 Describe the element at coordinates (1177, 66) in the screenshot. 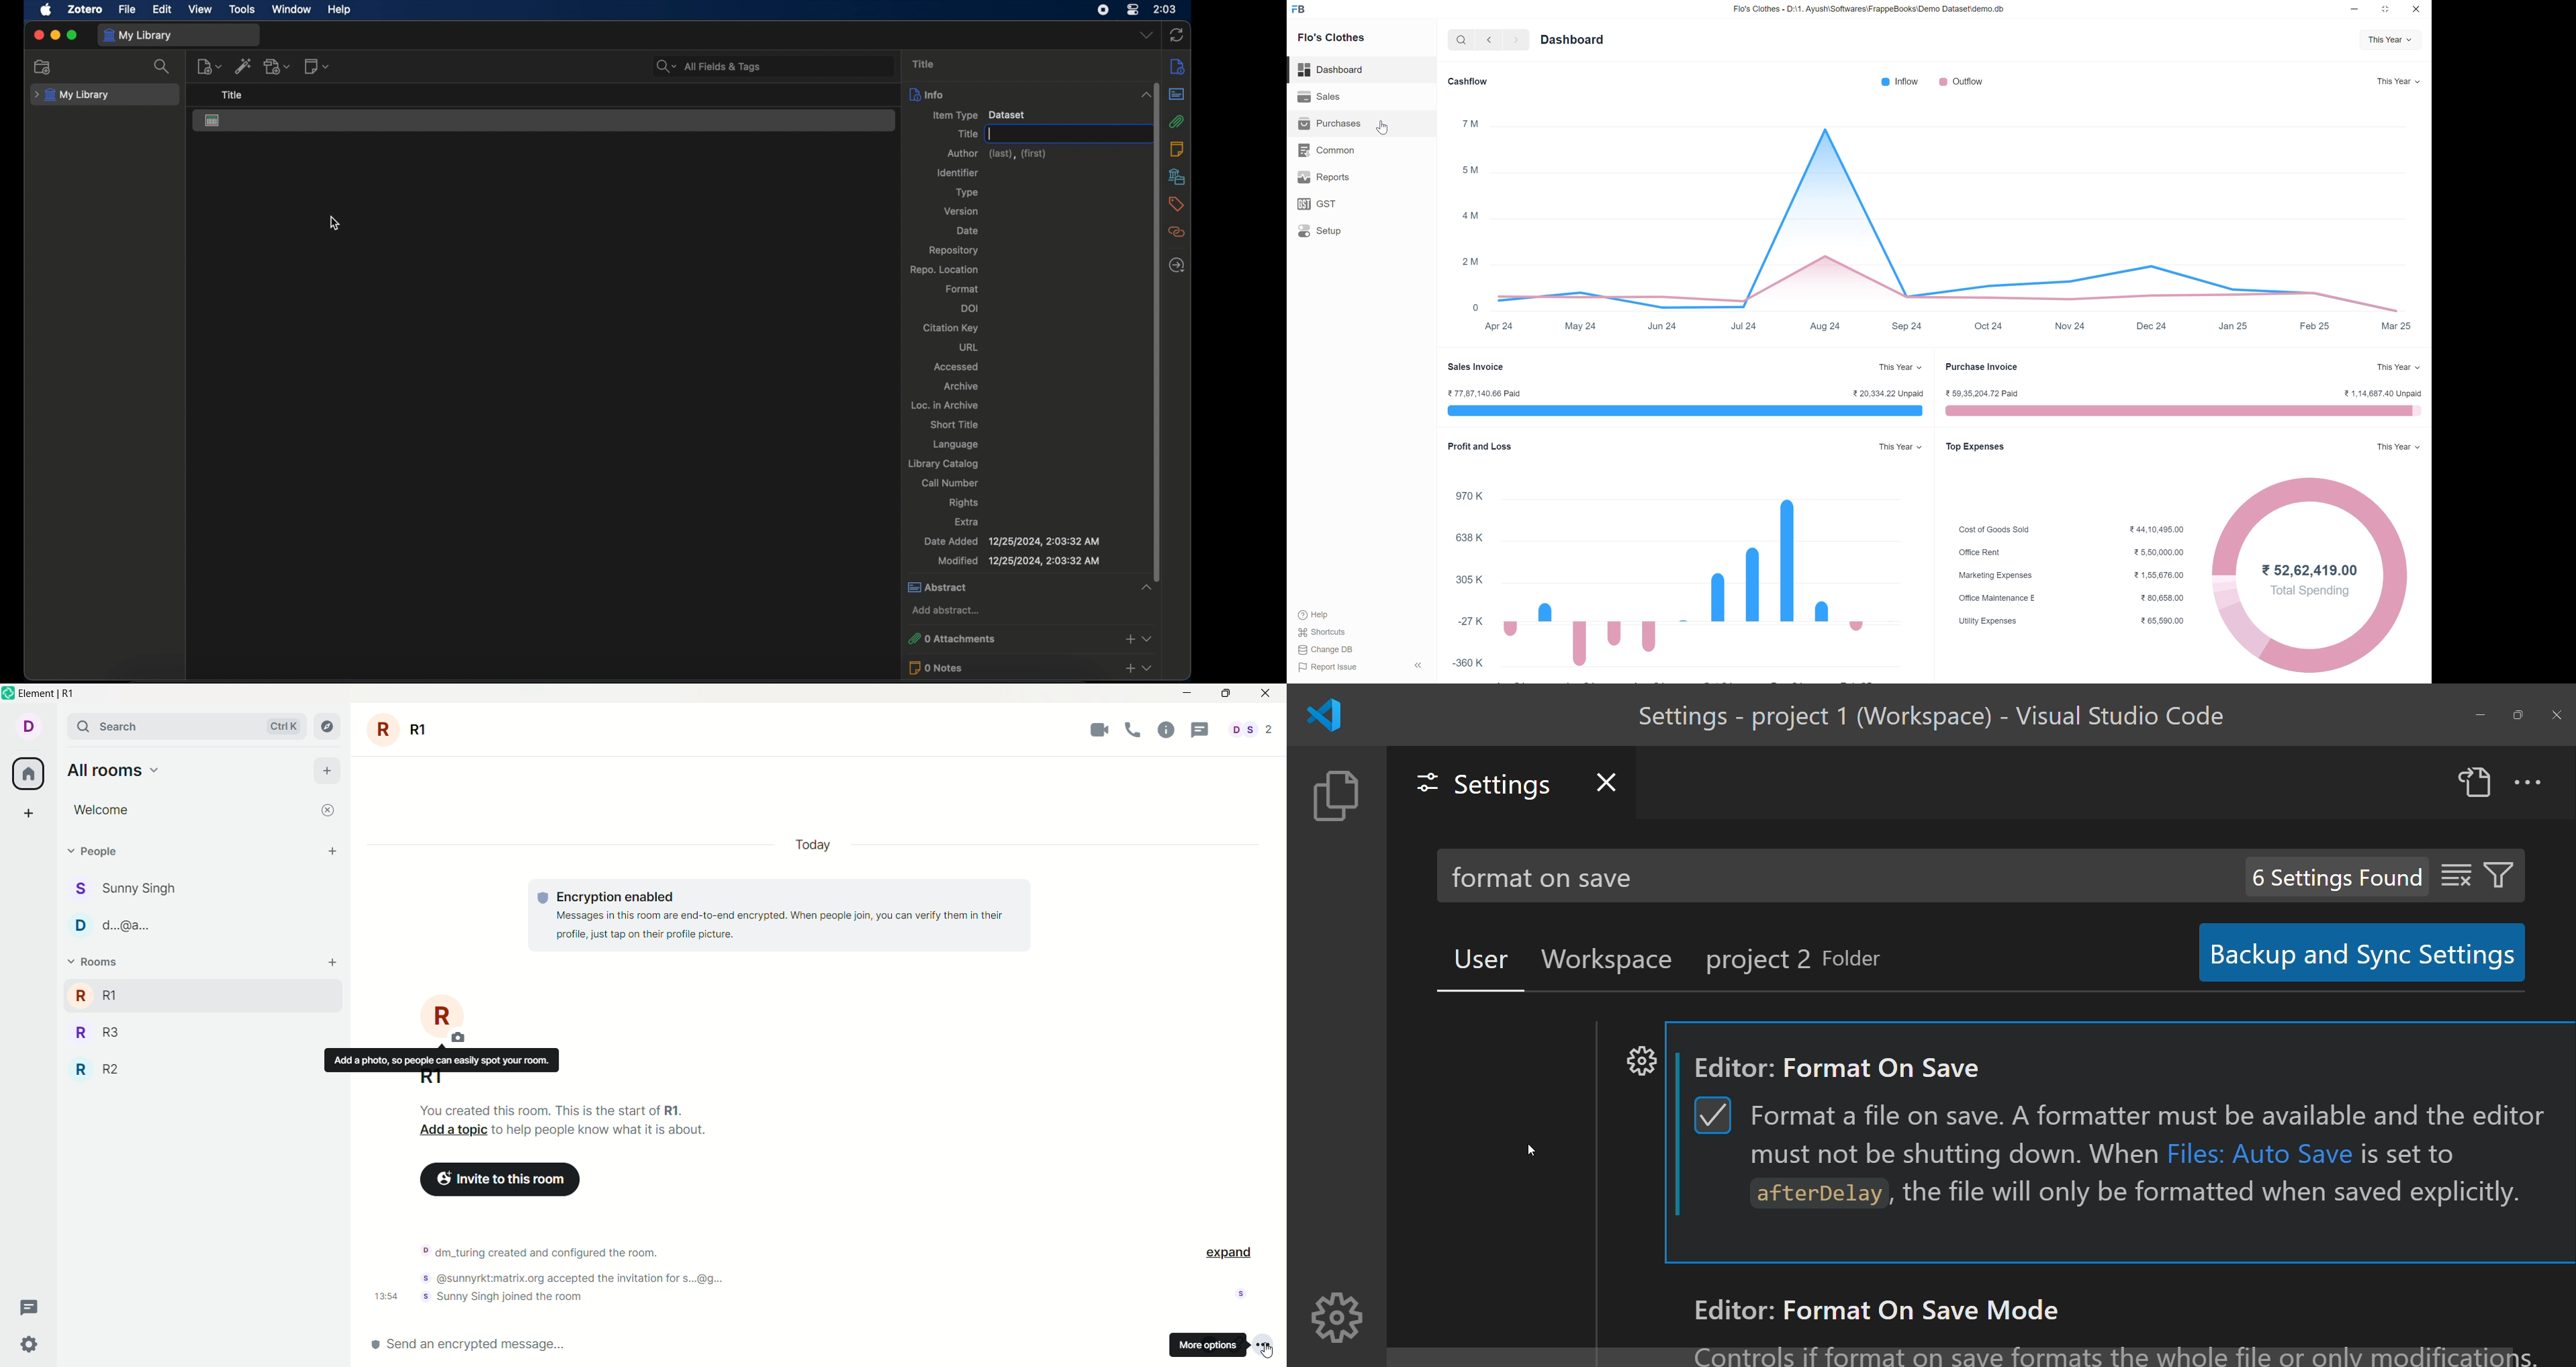

I see `info` at that location.